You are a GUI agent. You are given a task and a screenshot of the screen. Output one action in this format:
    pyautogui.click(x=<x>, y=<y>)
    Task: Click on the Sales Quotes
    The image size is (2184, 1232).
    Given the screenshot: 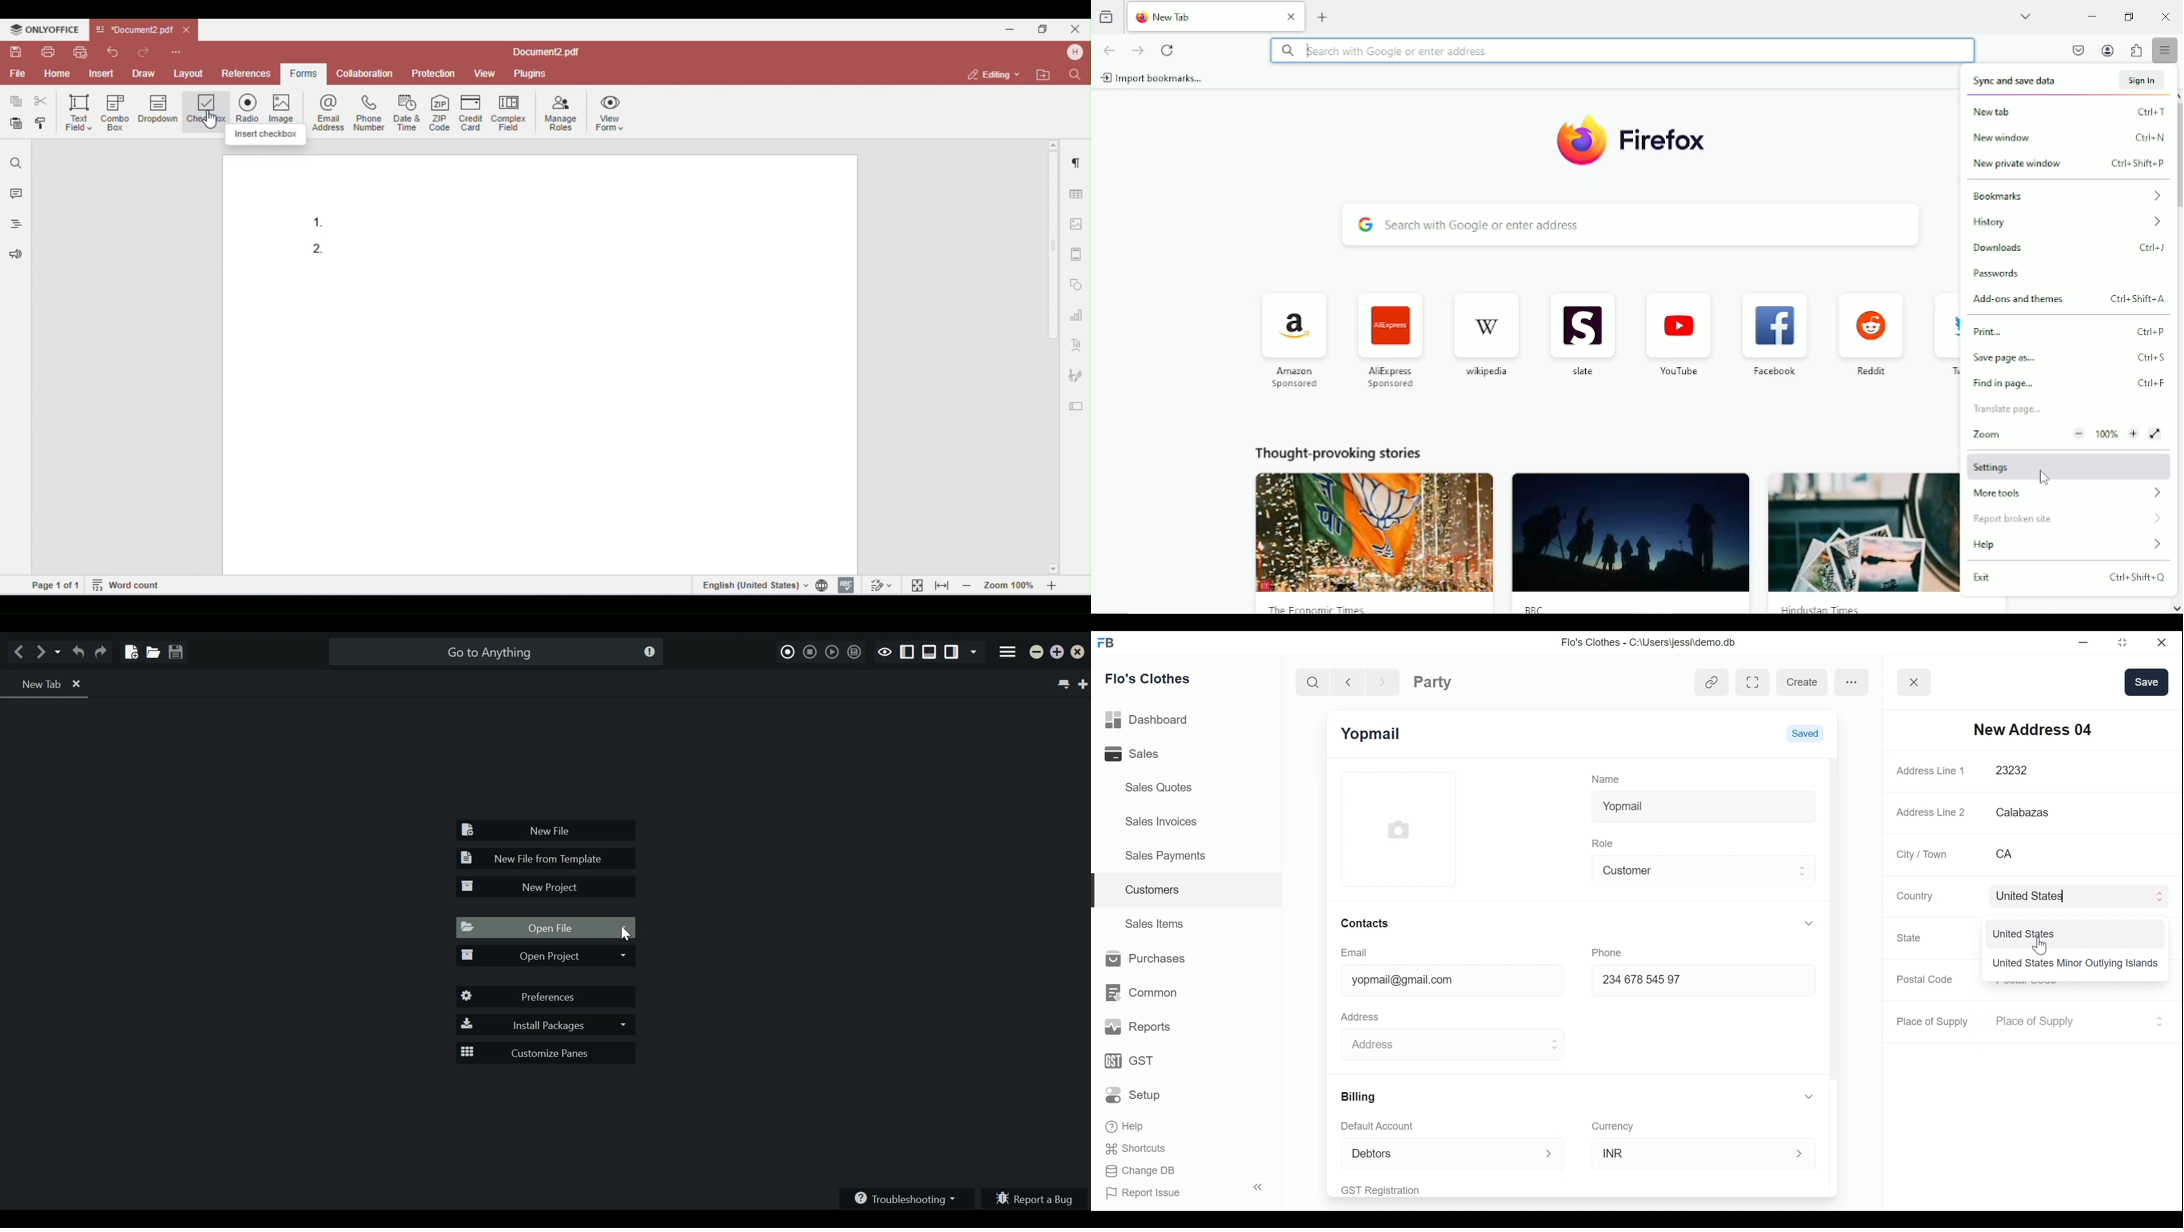 What is the action you would take?
    pyautogui.click(x=1160, y=787)
    